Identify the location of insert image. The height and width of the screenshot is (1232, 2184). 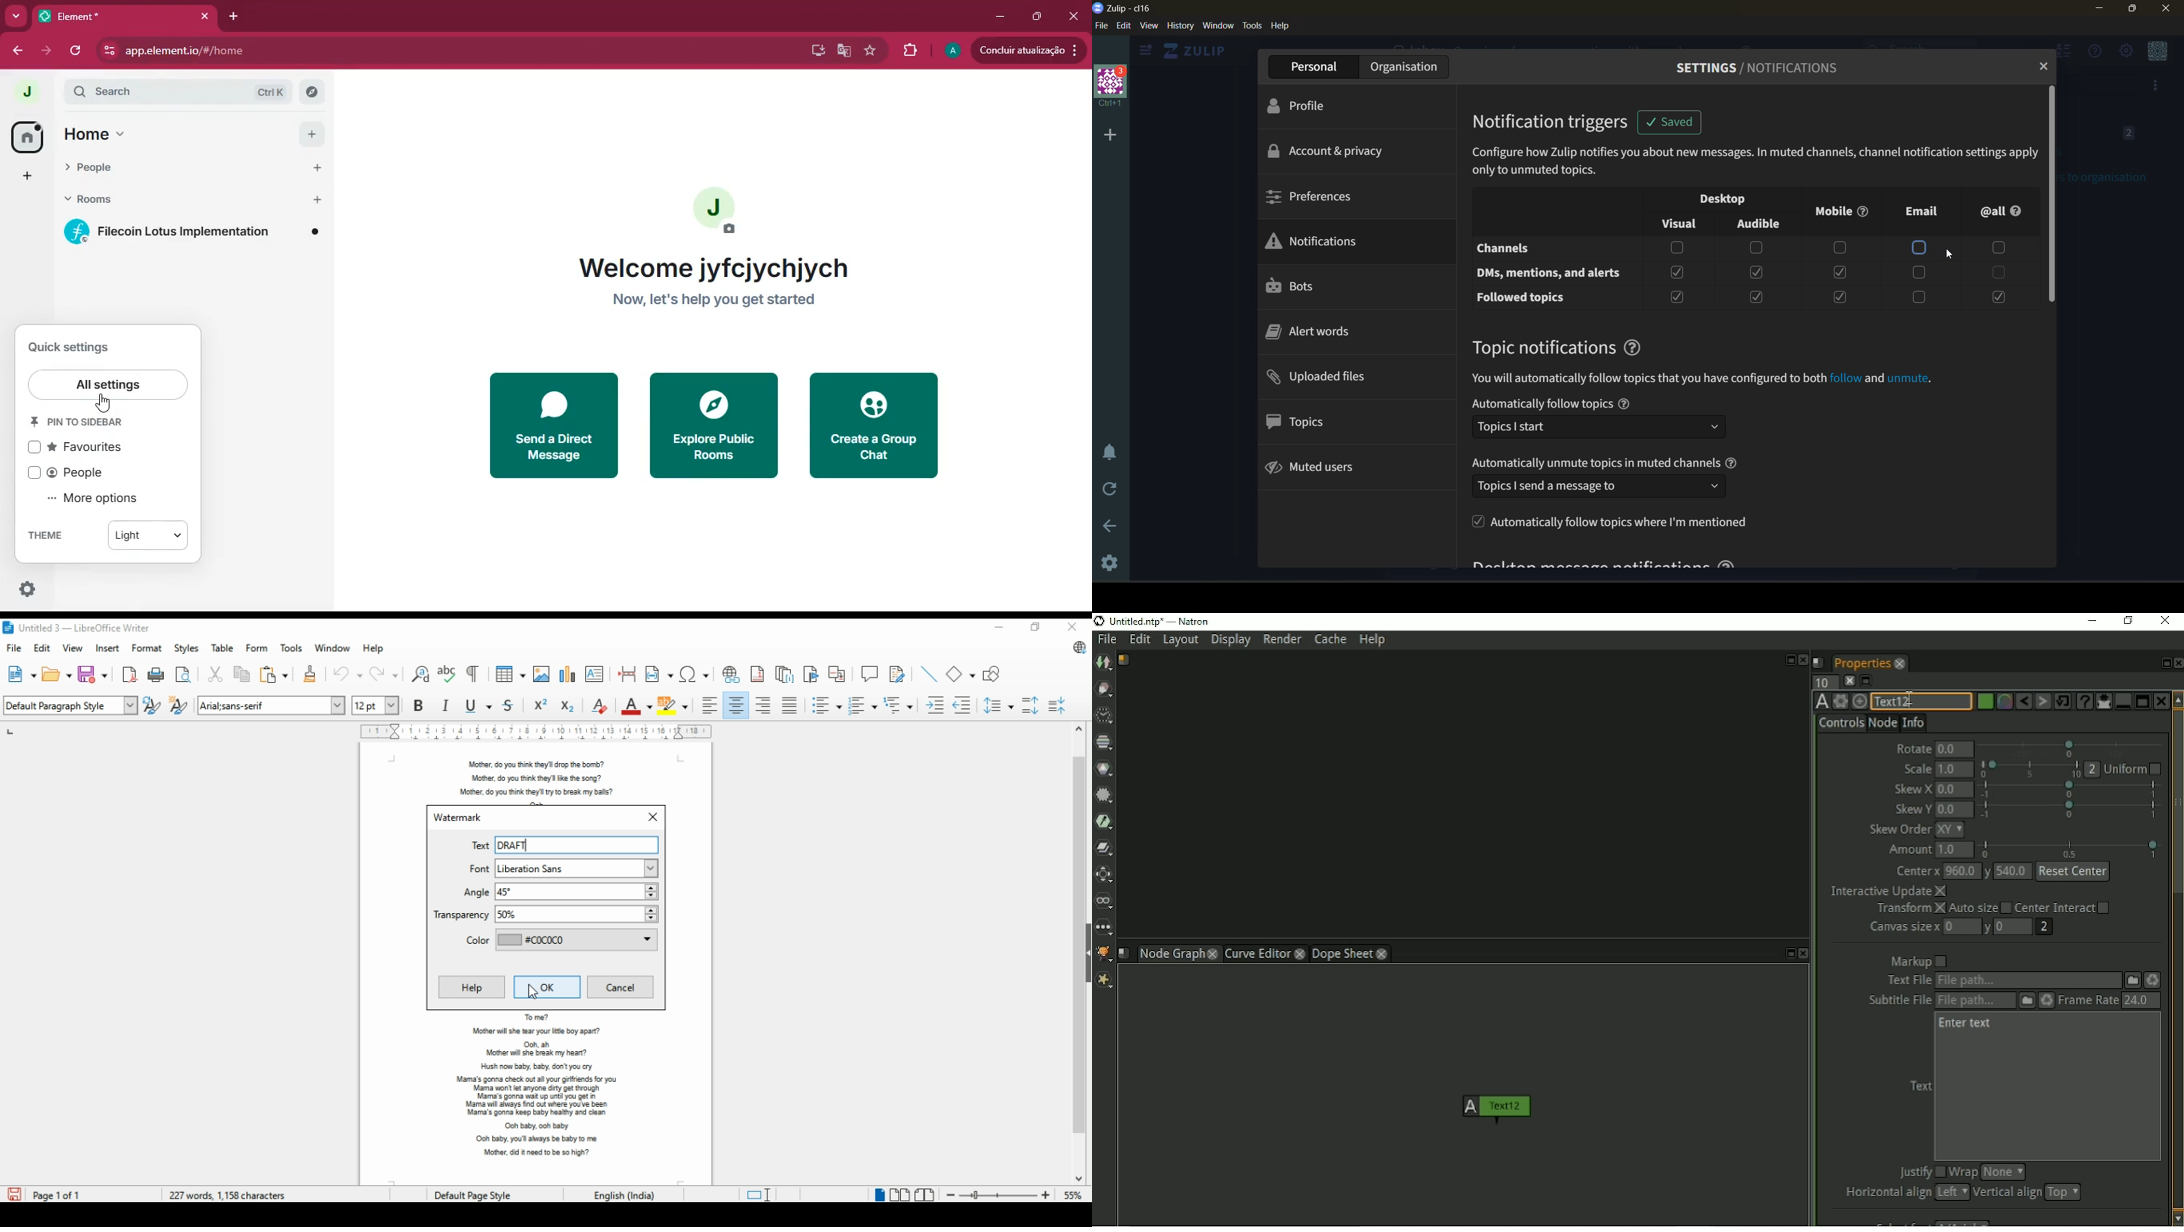
(543, 674).